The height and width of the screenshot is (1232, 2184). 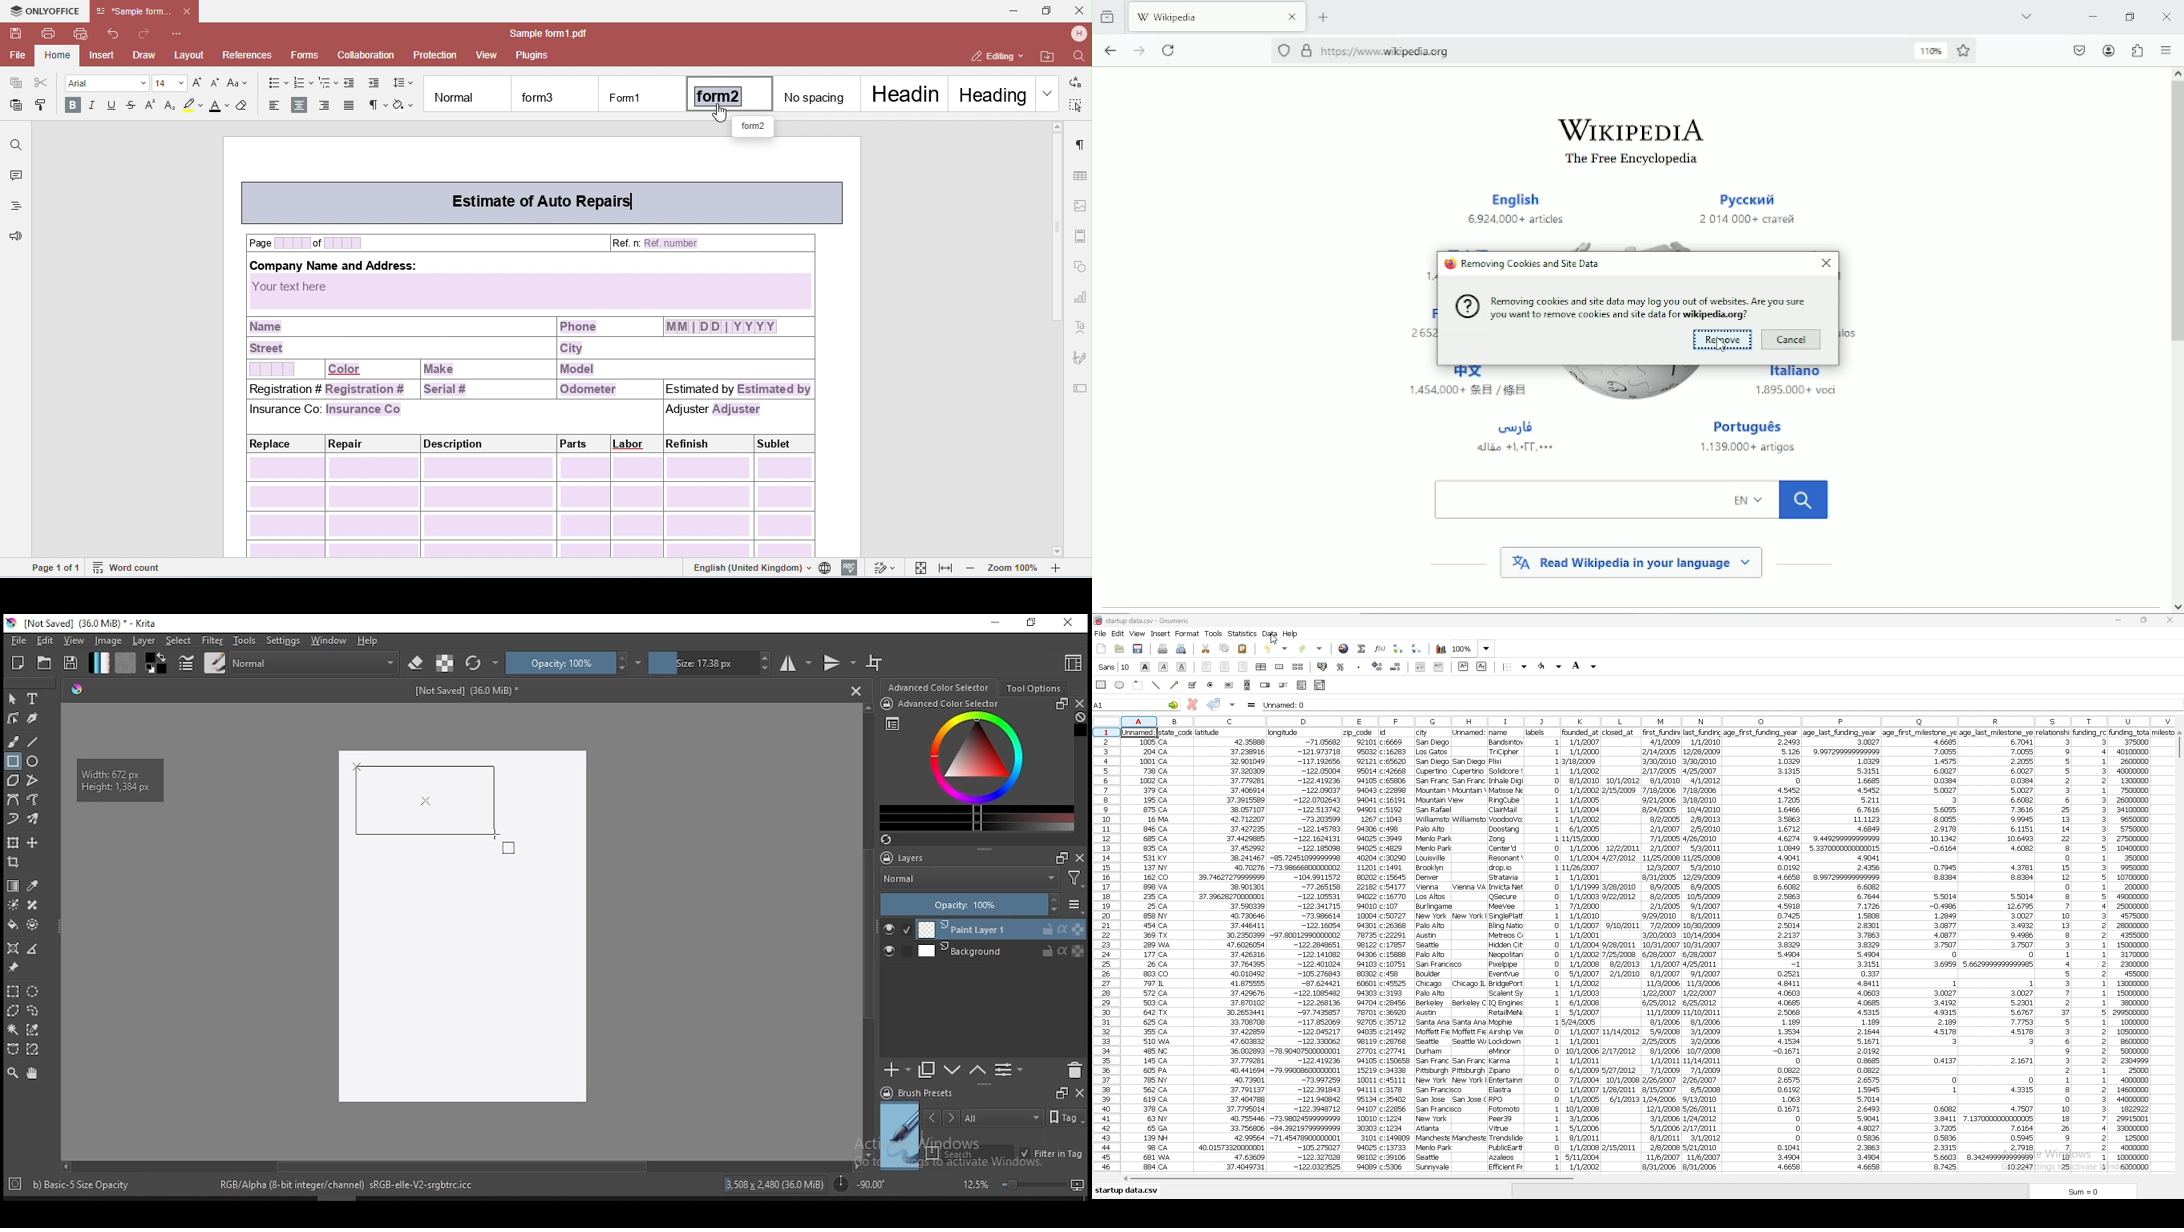 What do you see at coordinates (1516, 666) in the screenshot?
I see `border` at bounding box center [1516, 666].